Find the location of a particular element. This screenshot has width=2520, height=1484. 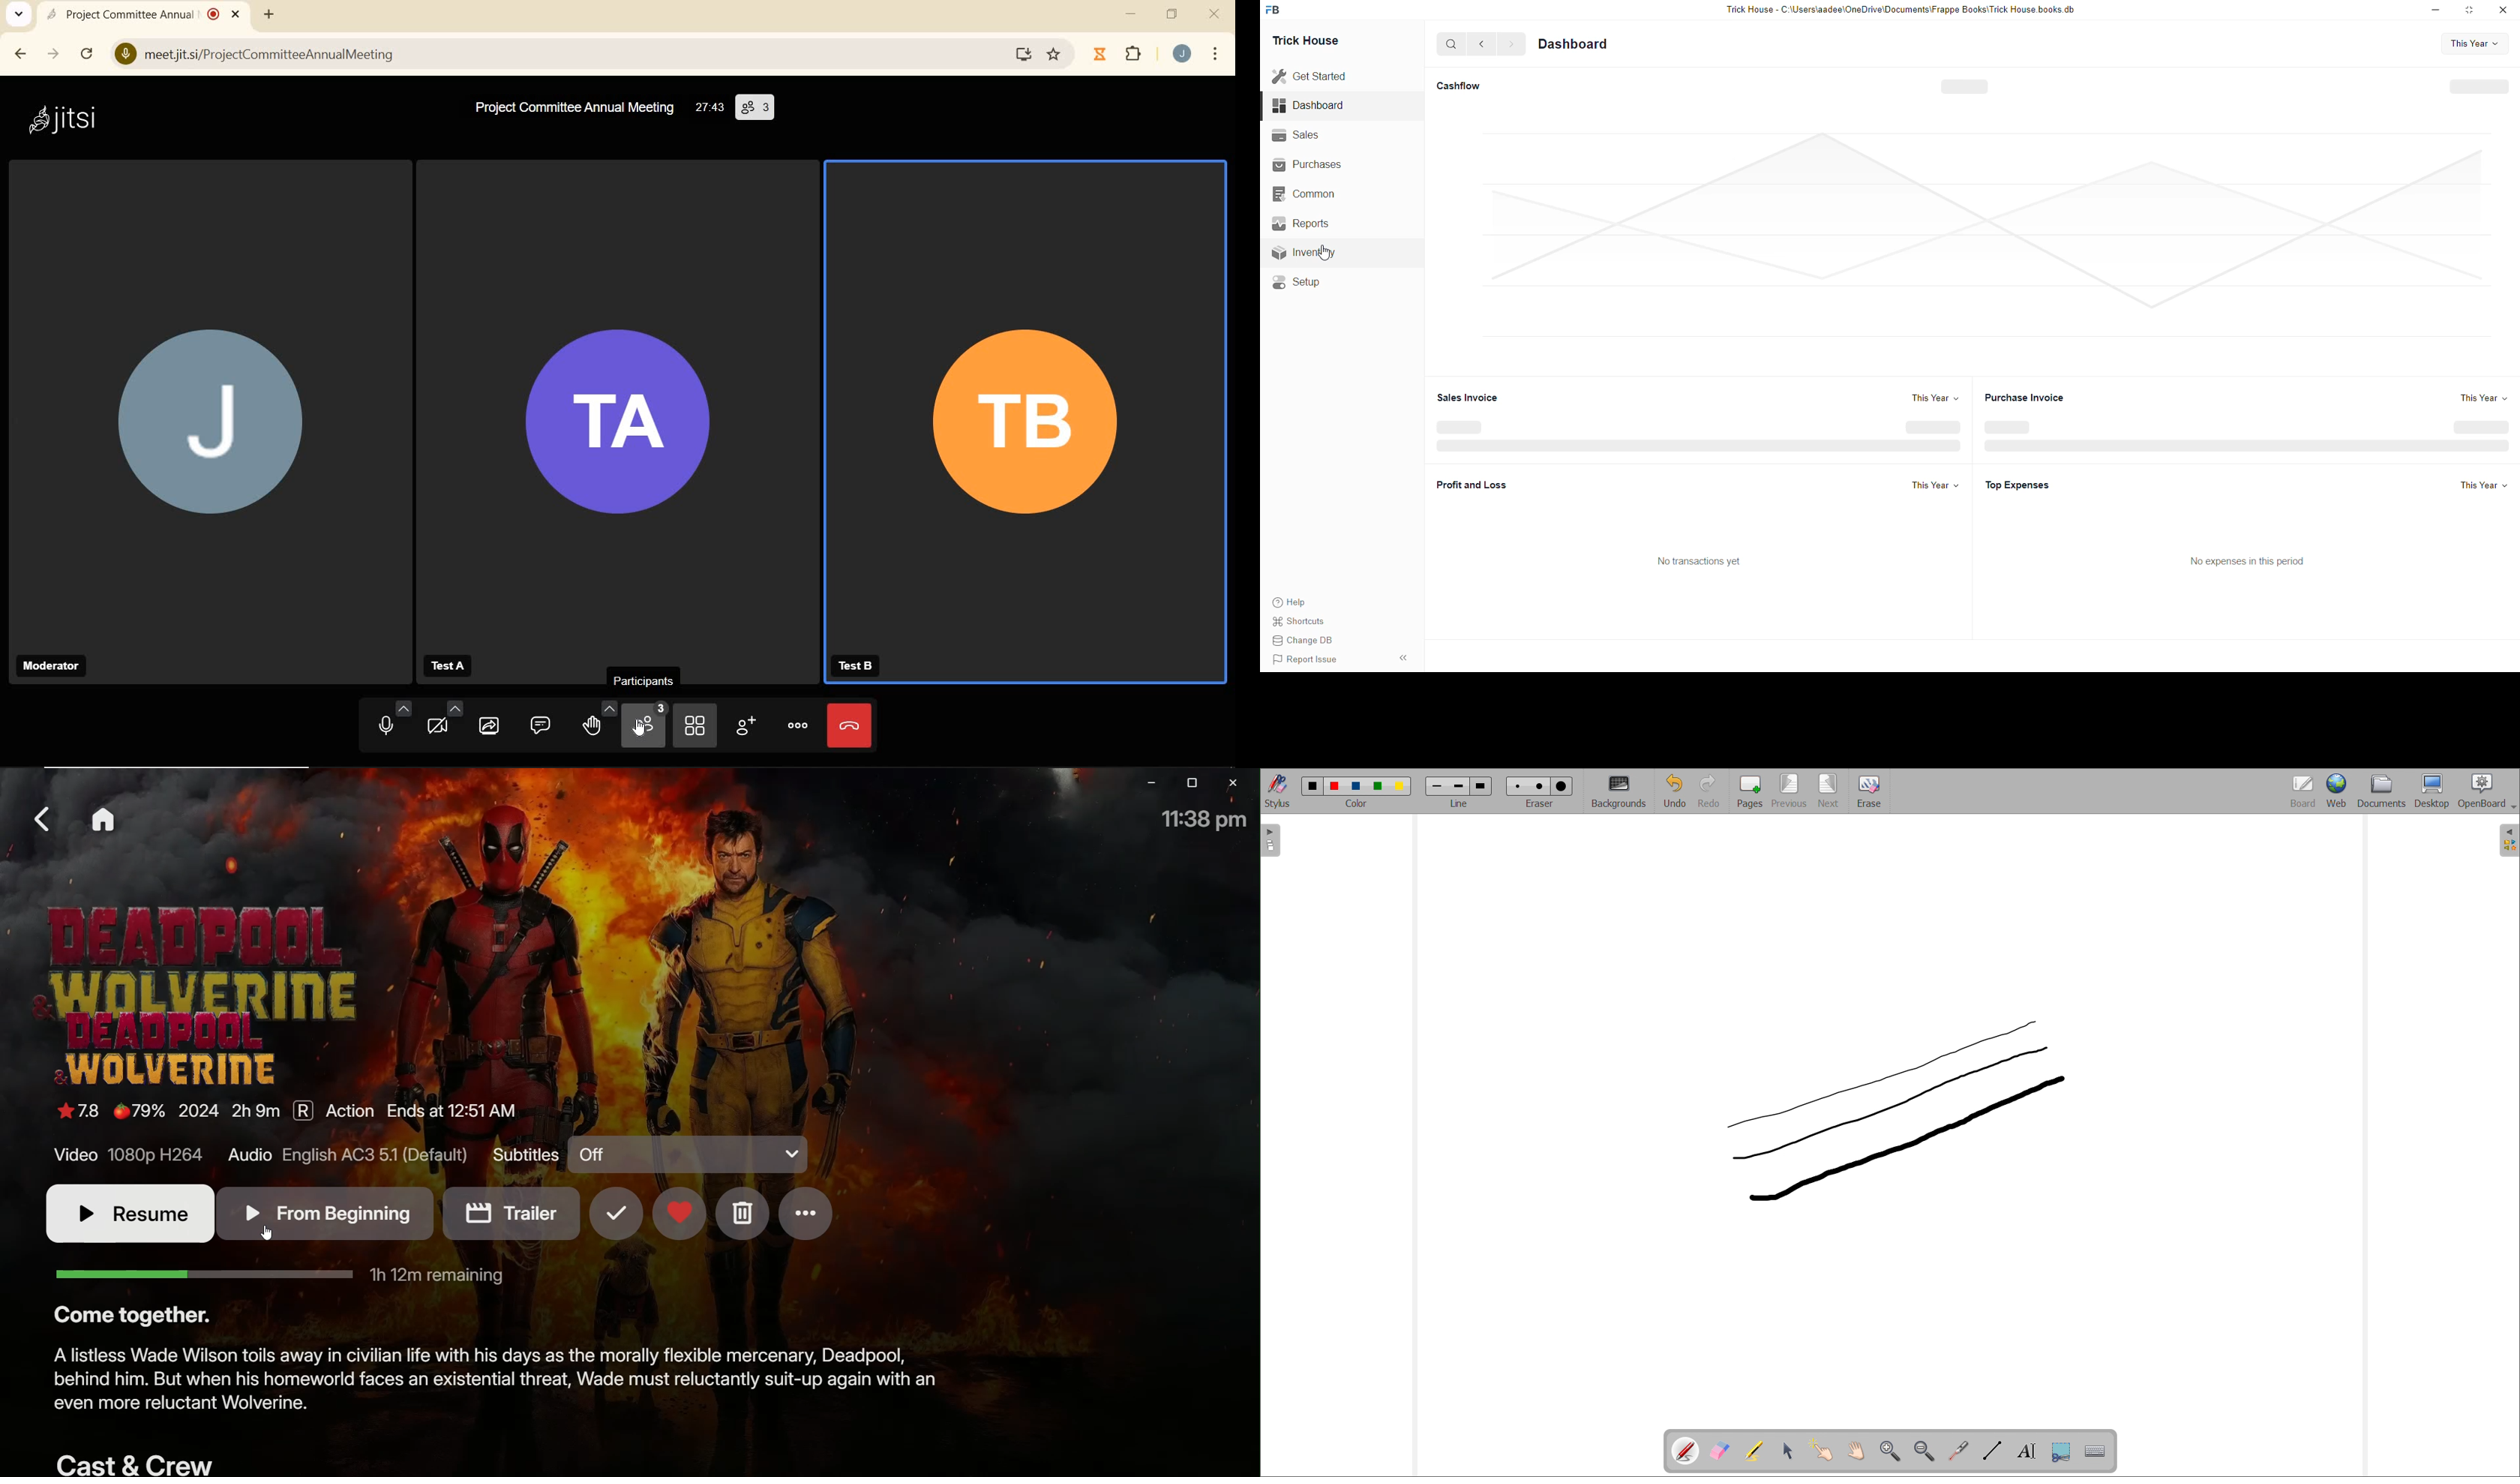

Top Expenses is located at coordinates (2026, 486).